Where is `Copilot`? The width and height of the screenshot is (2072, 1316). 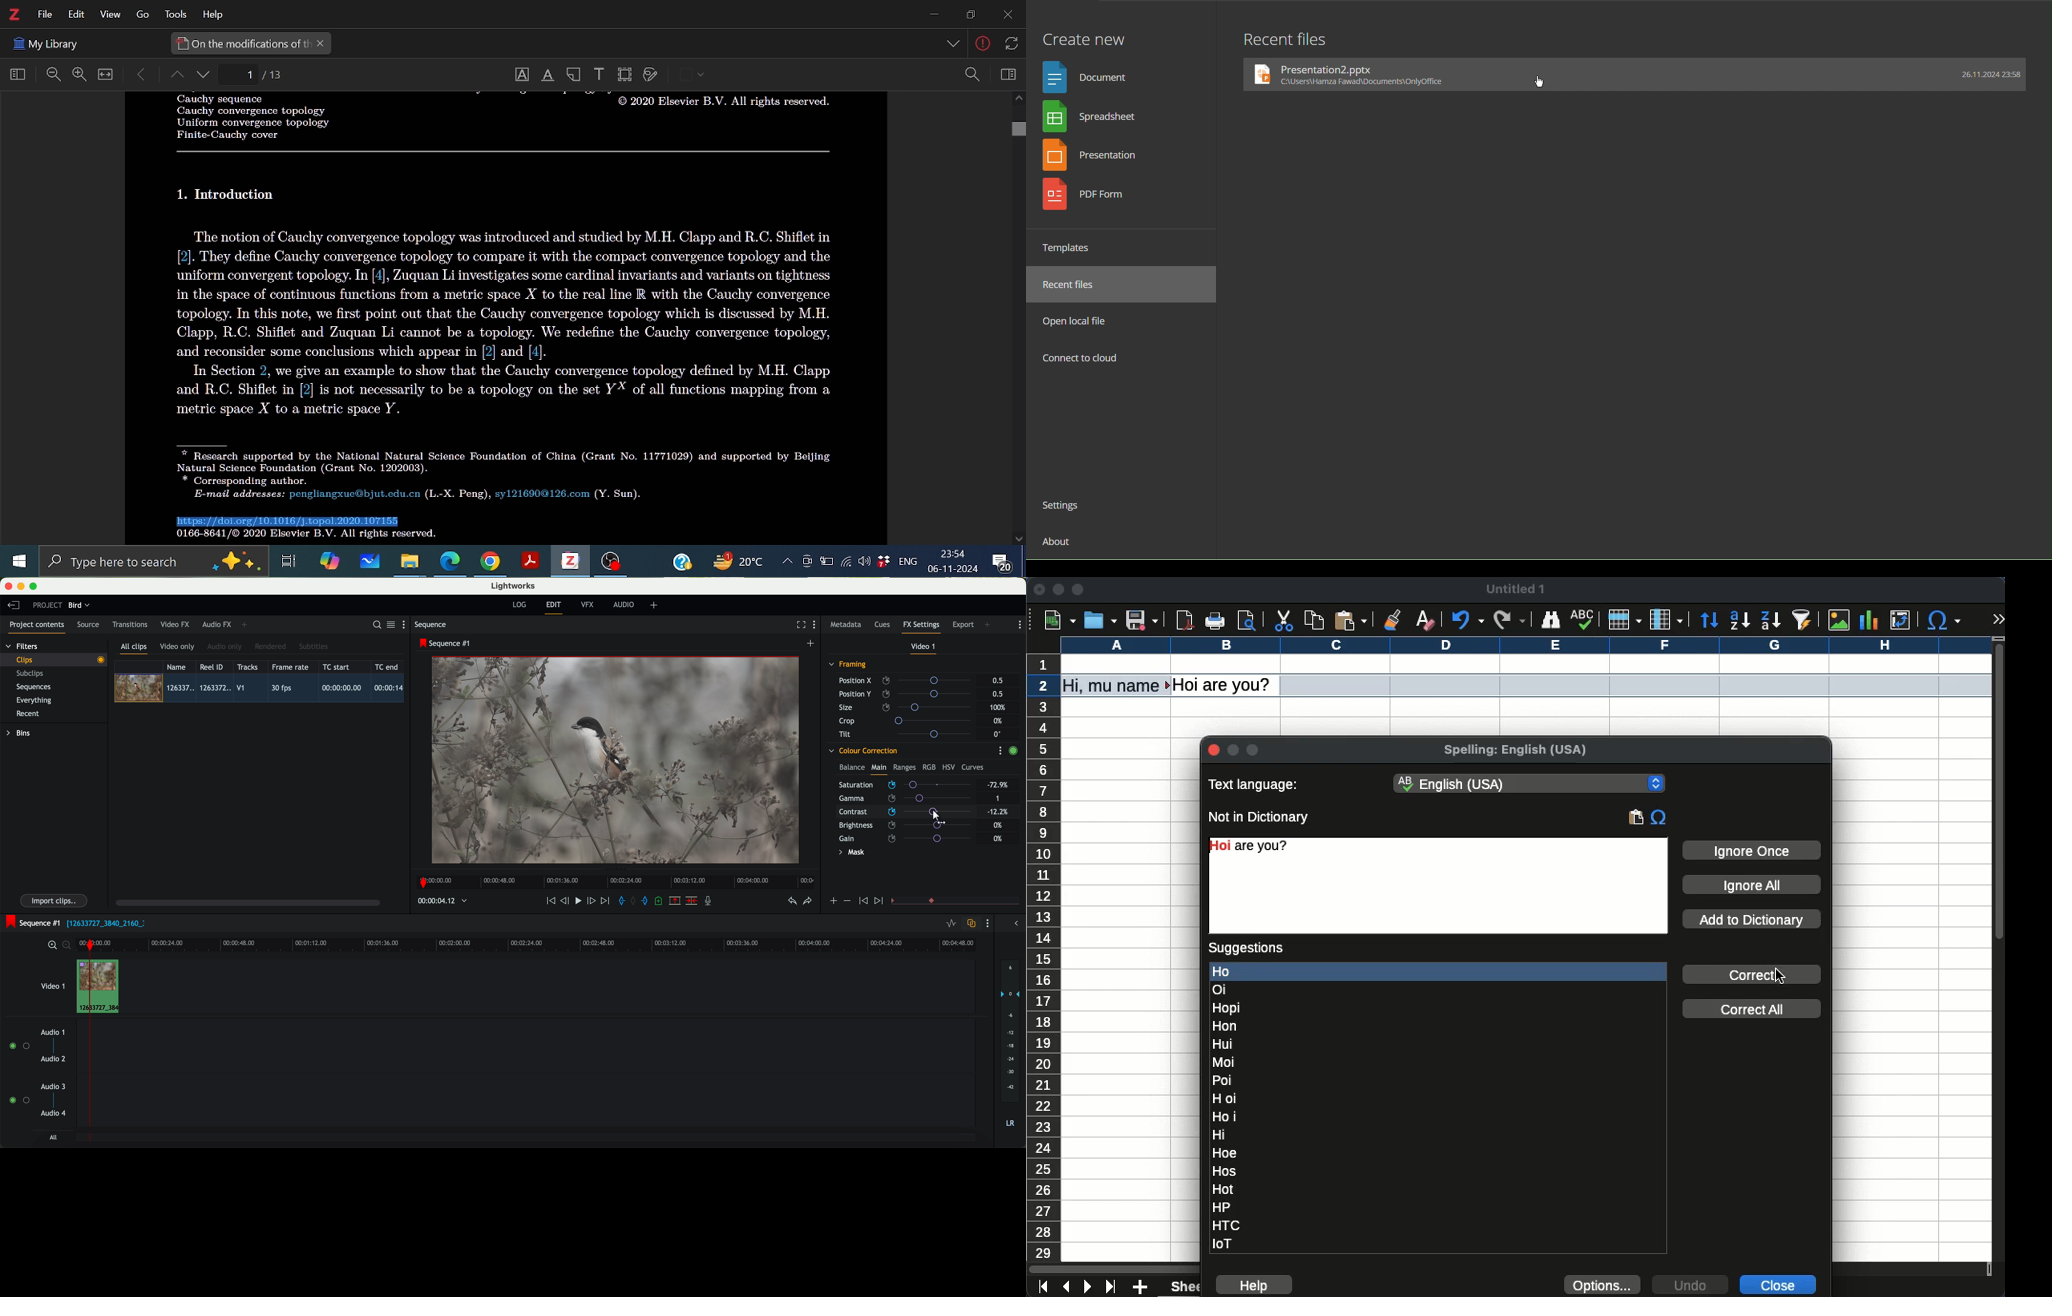 Copilot is located at coordinates (329, 561).